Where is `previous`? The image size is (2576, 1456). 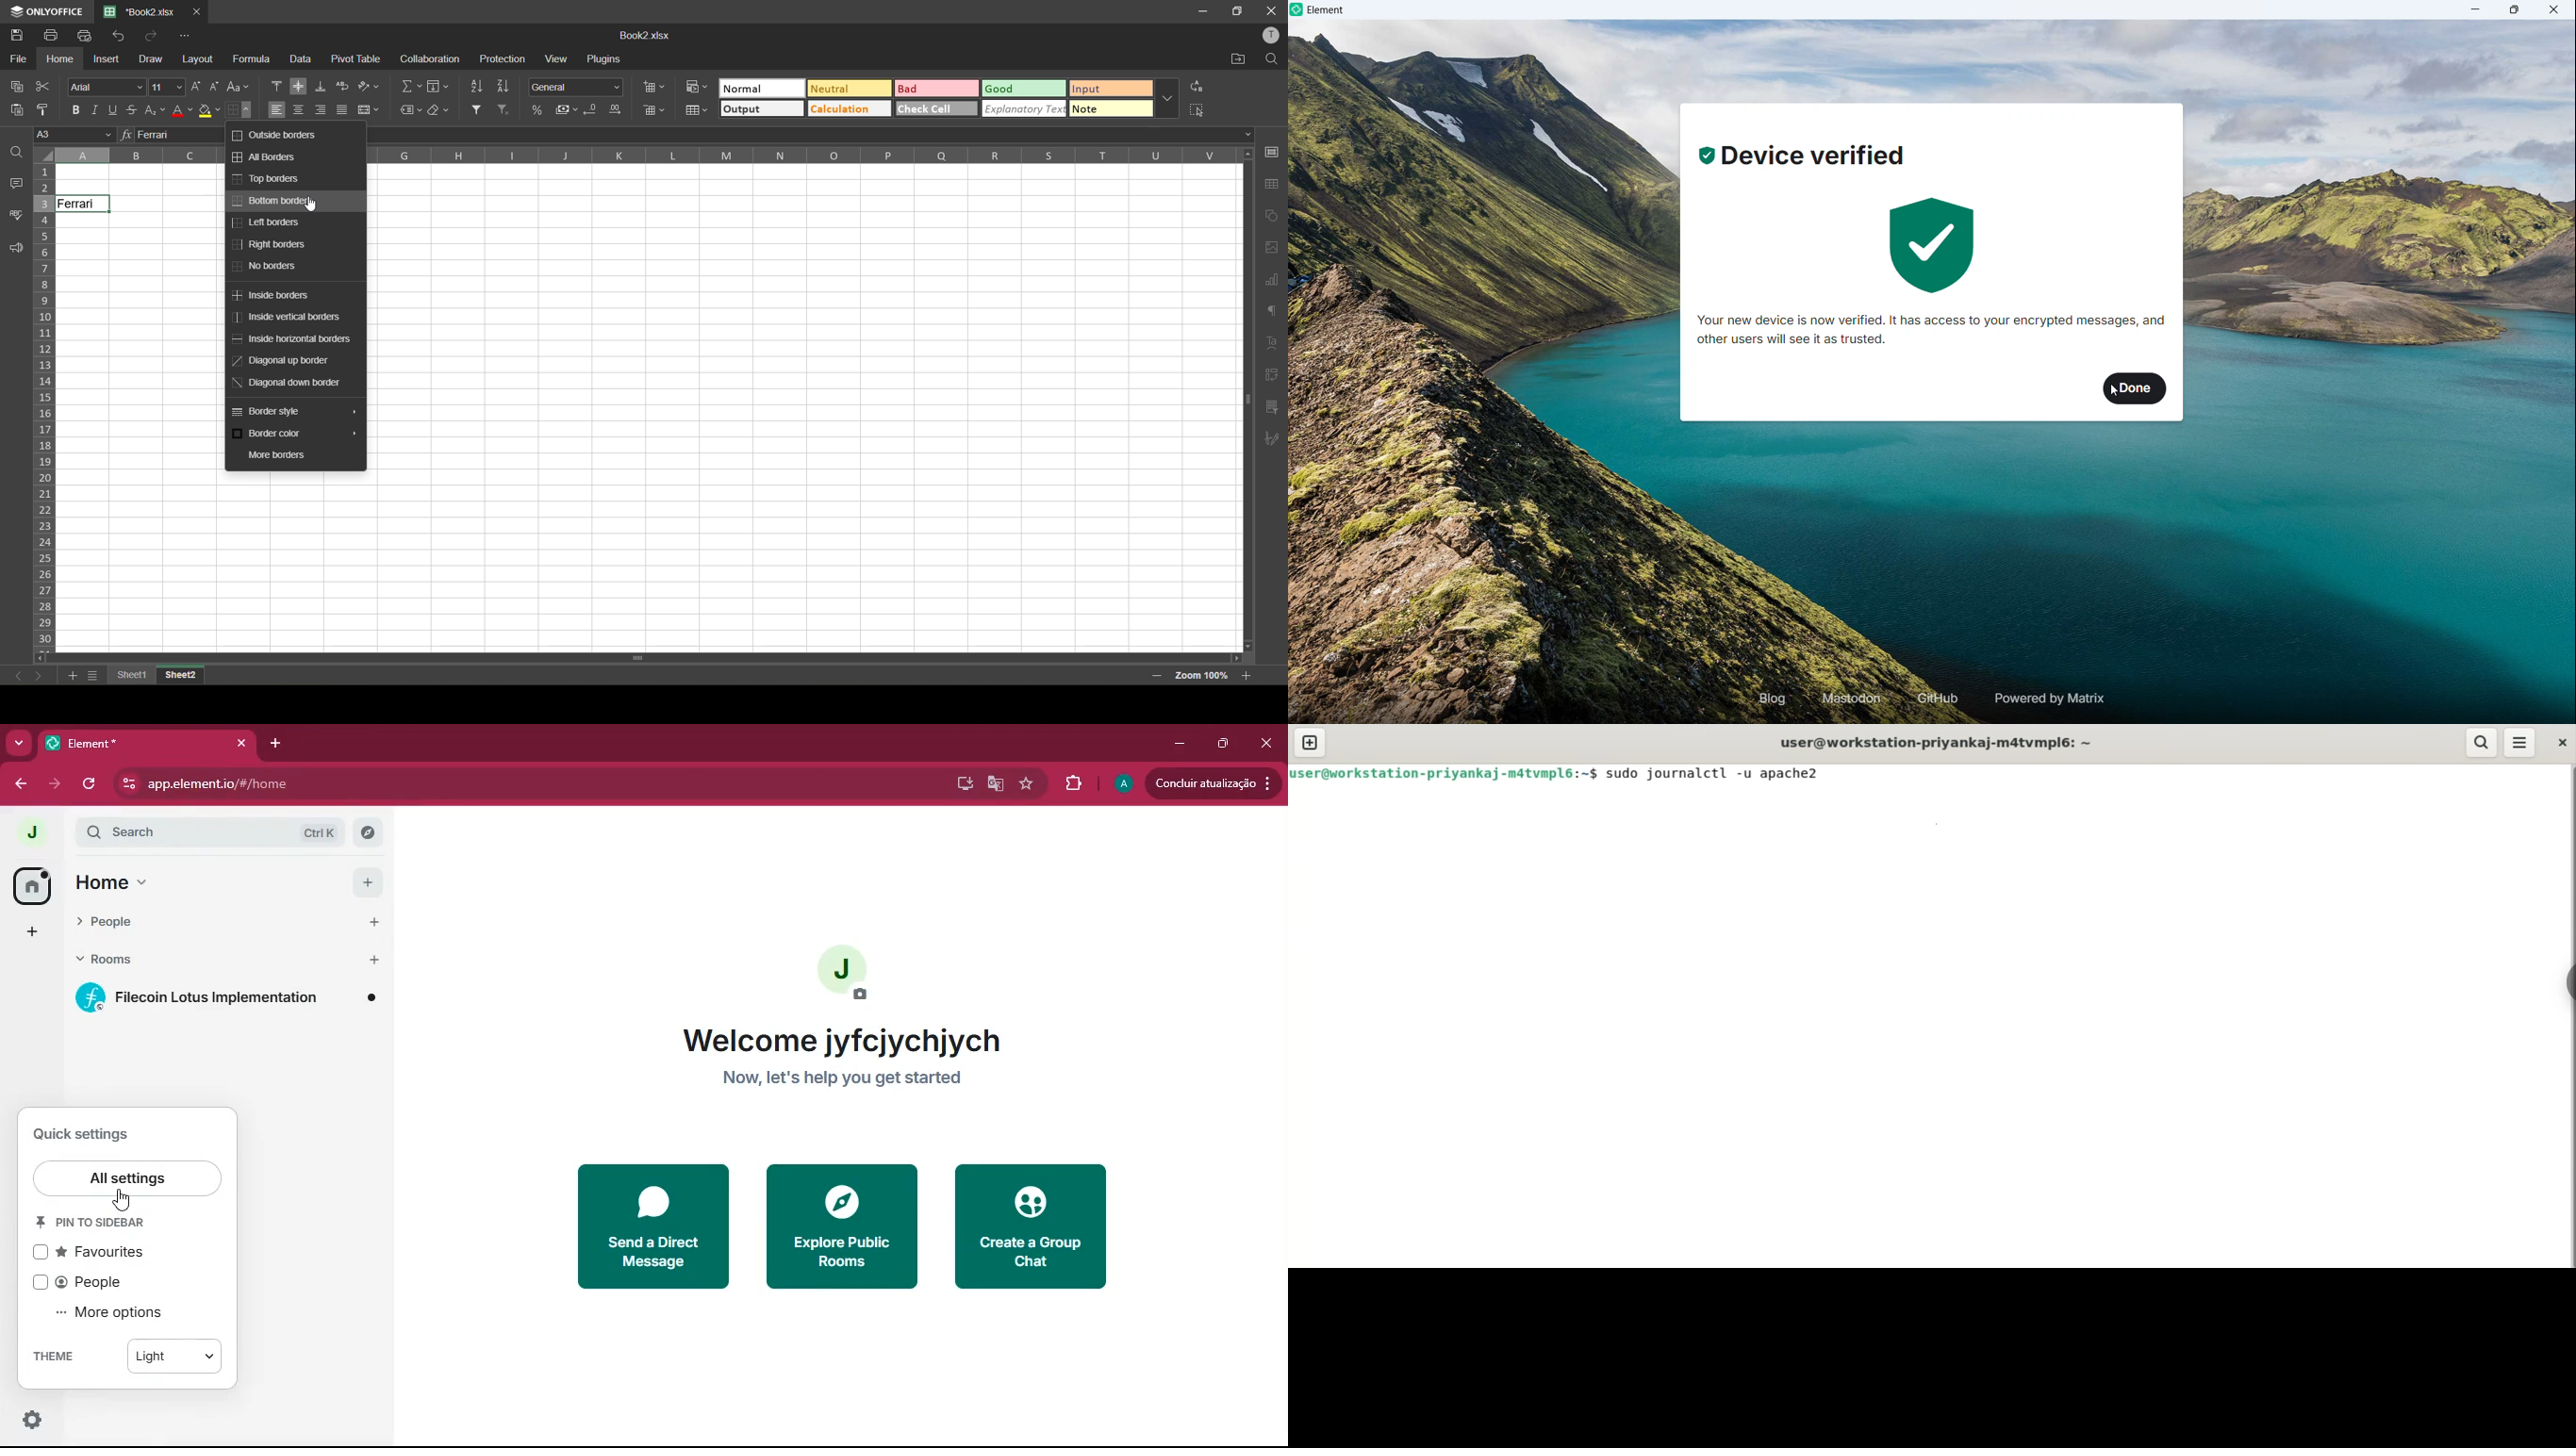
previous is located at coordinates (20, 676).